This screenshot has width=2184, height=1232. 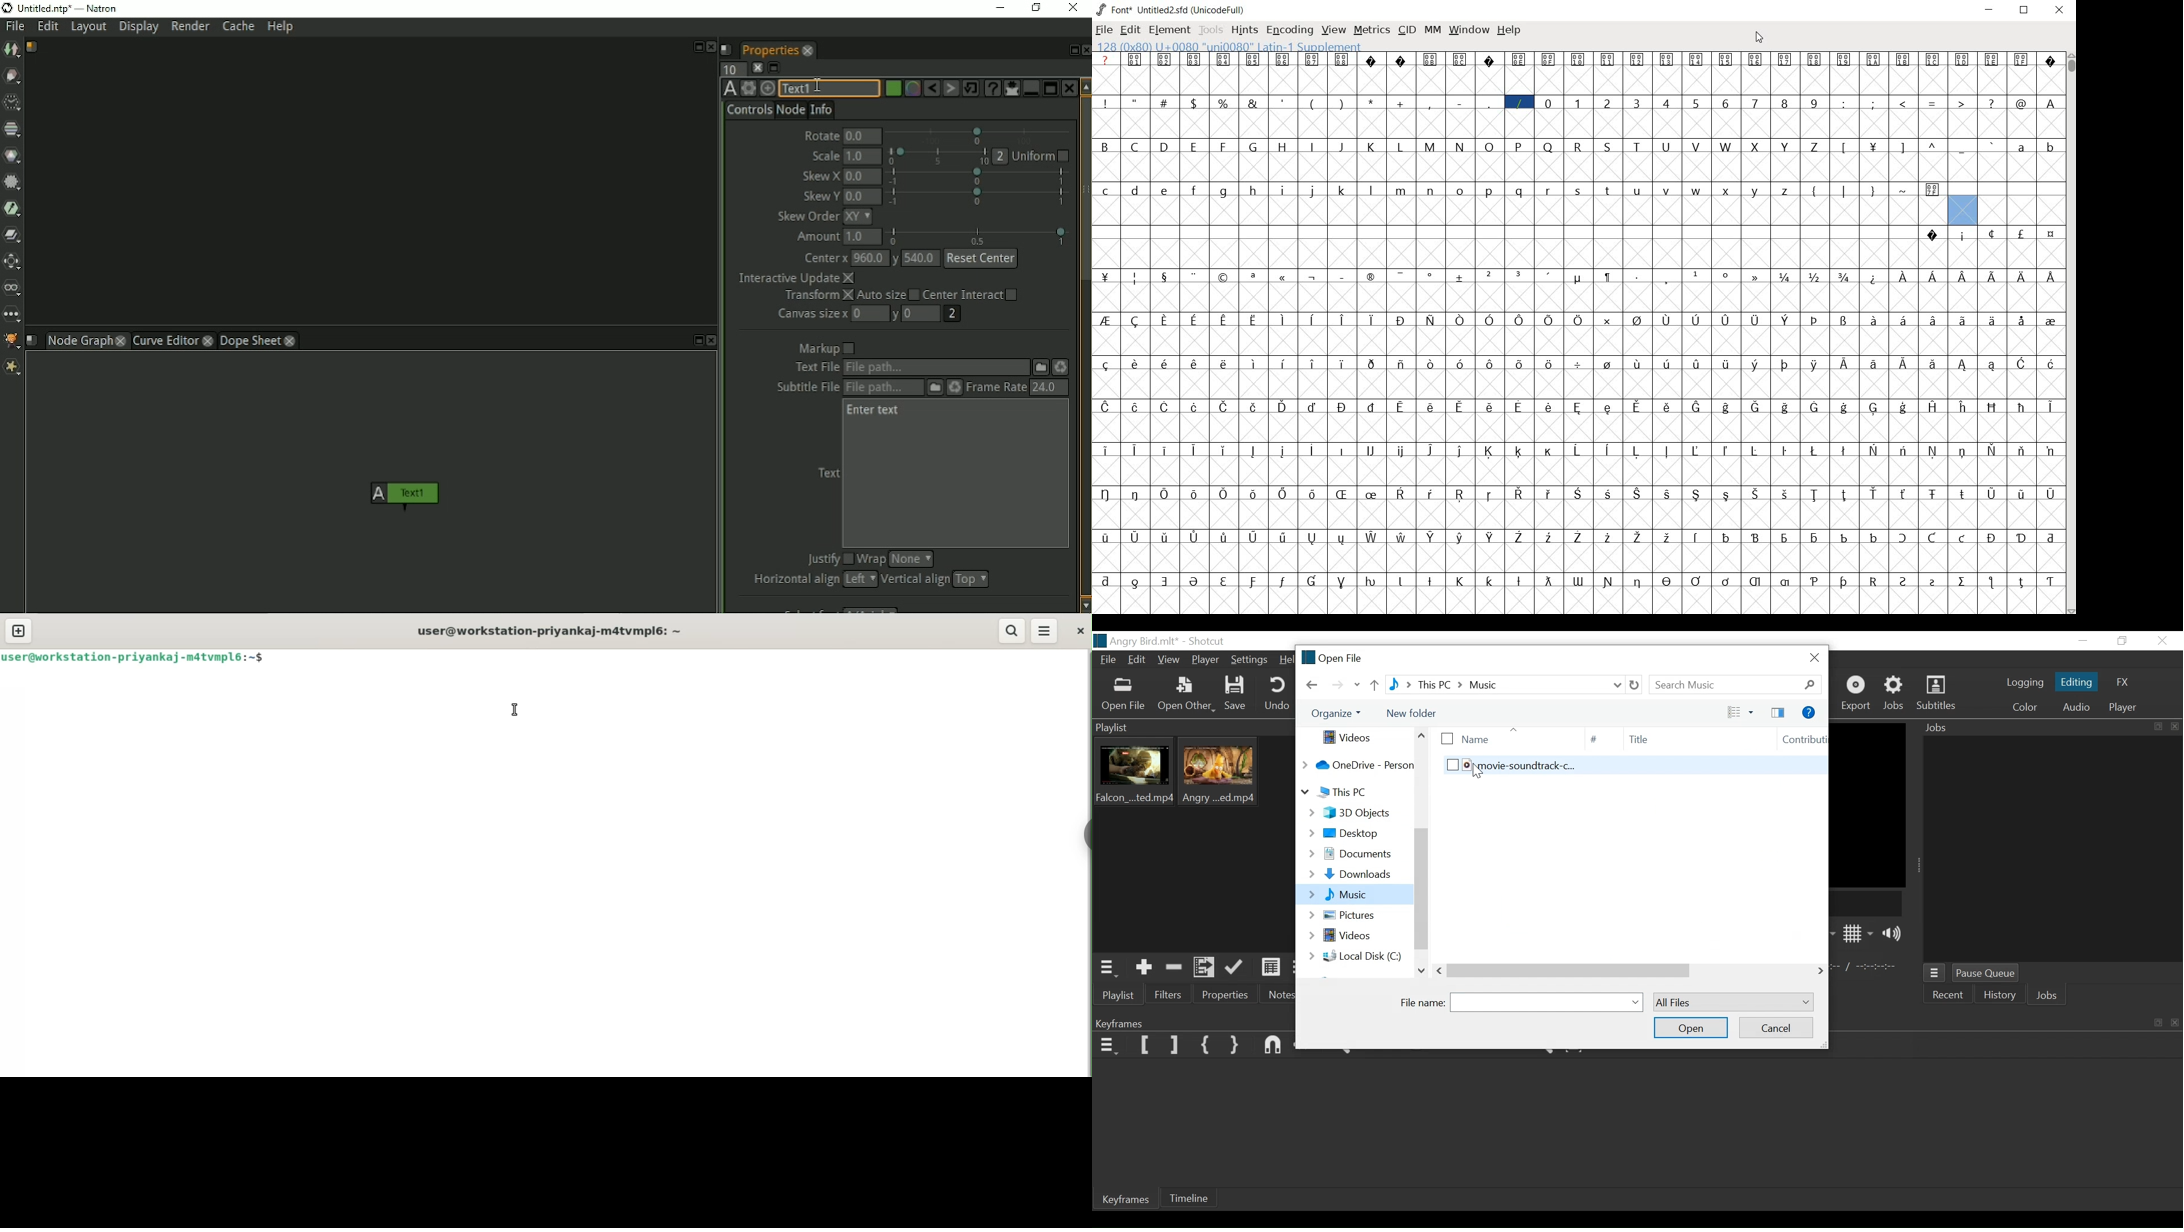 What do you see at coordinates (1283, 581) in the screenshot?
I see `glyph` at bounding box center [1283, 581].